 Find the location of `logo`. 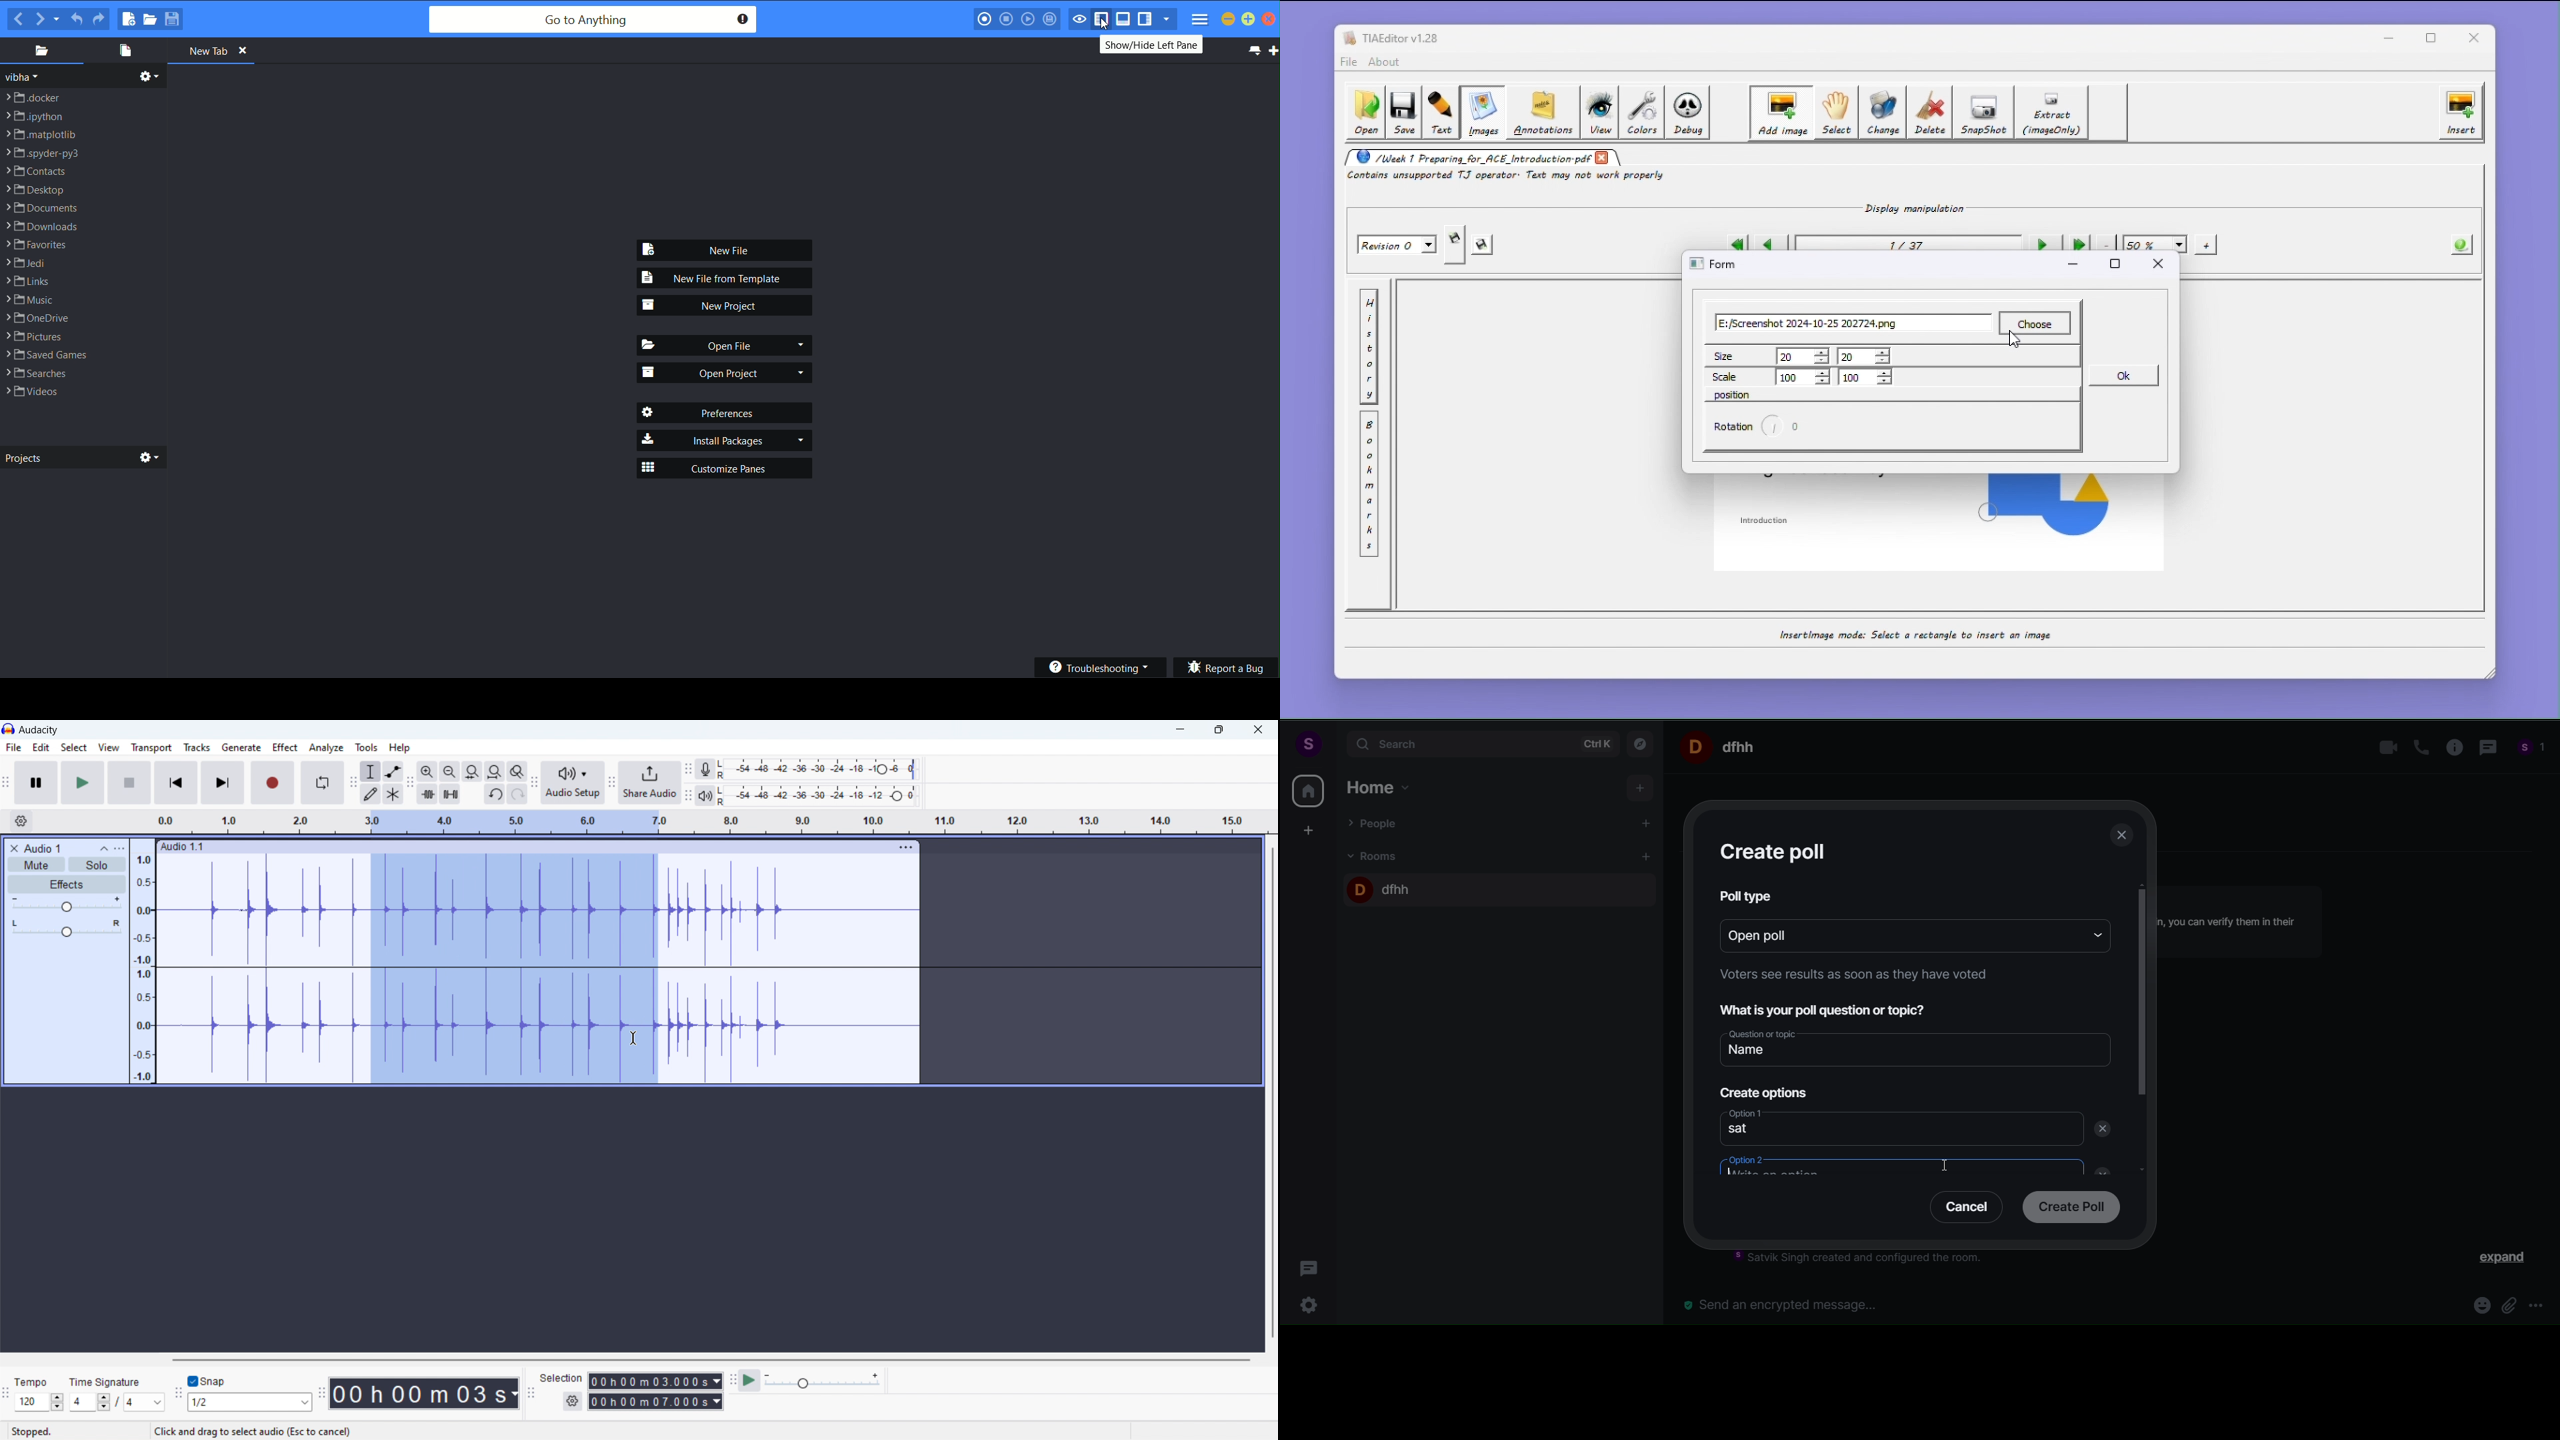

logo is located at coordinates (8, 729).